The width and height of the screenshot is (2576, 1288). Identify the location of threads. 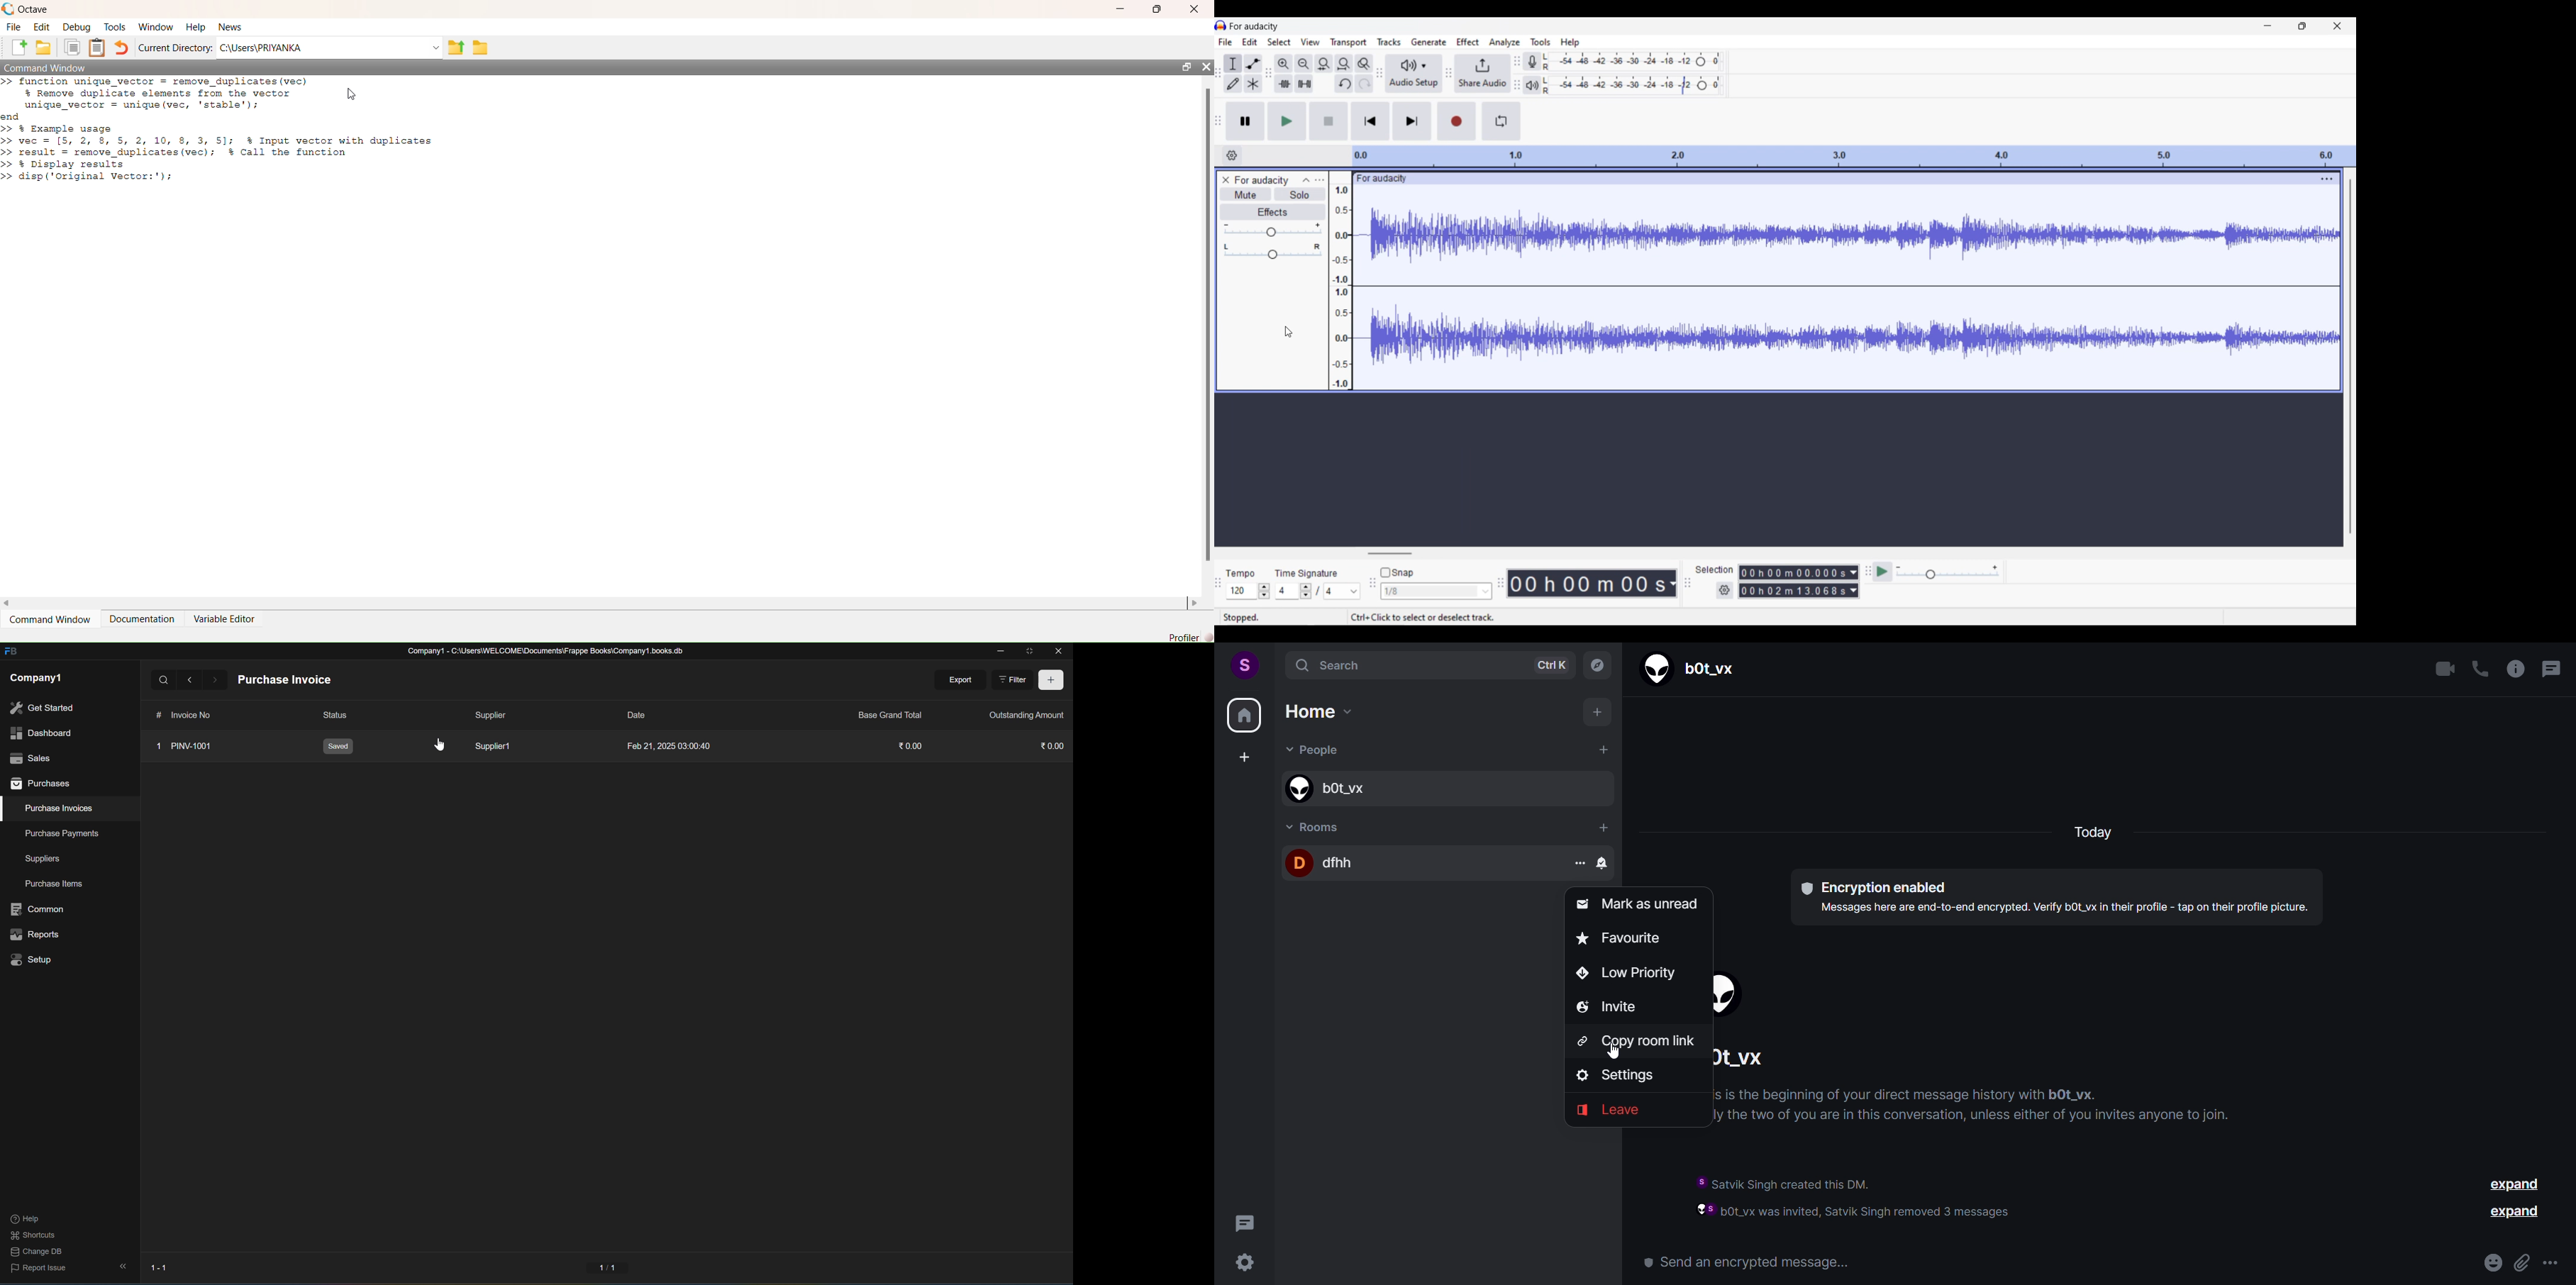
(2550, 671).